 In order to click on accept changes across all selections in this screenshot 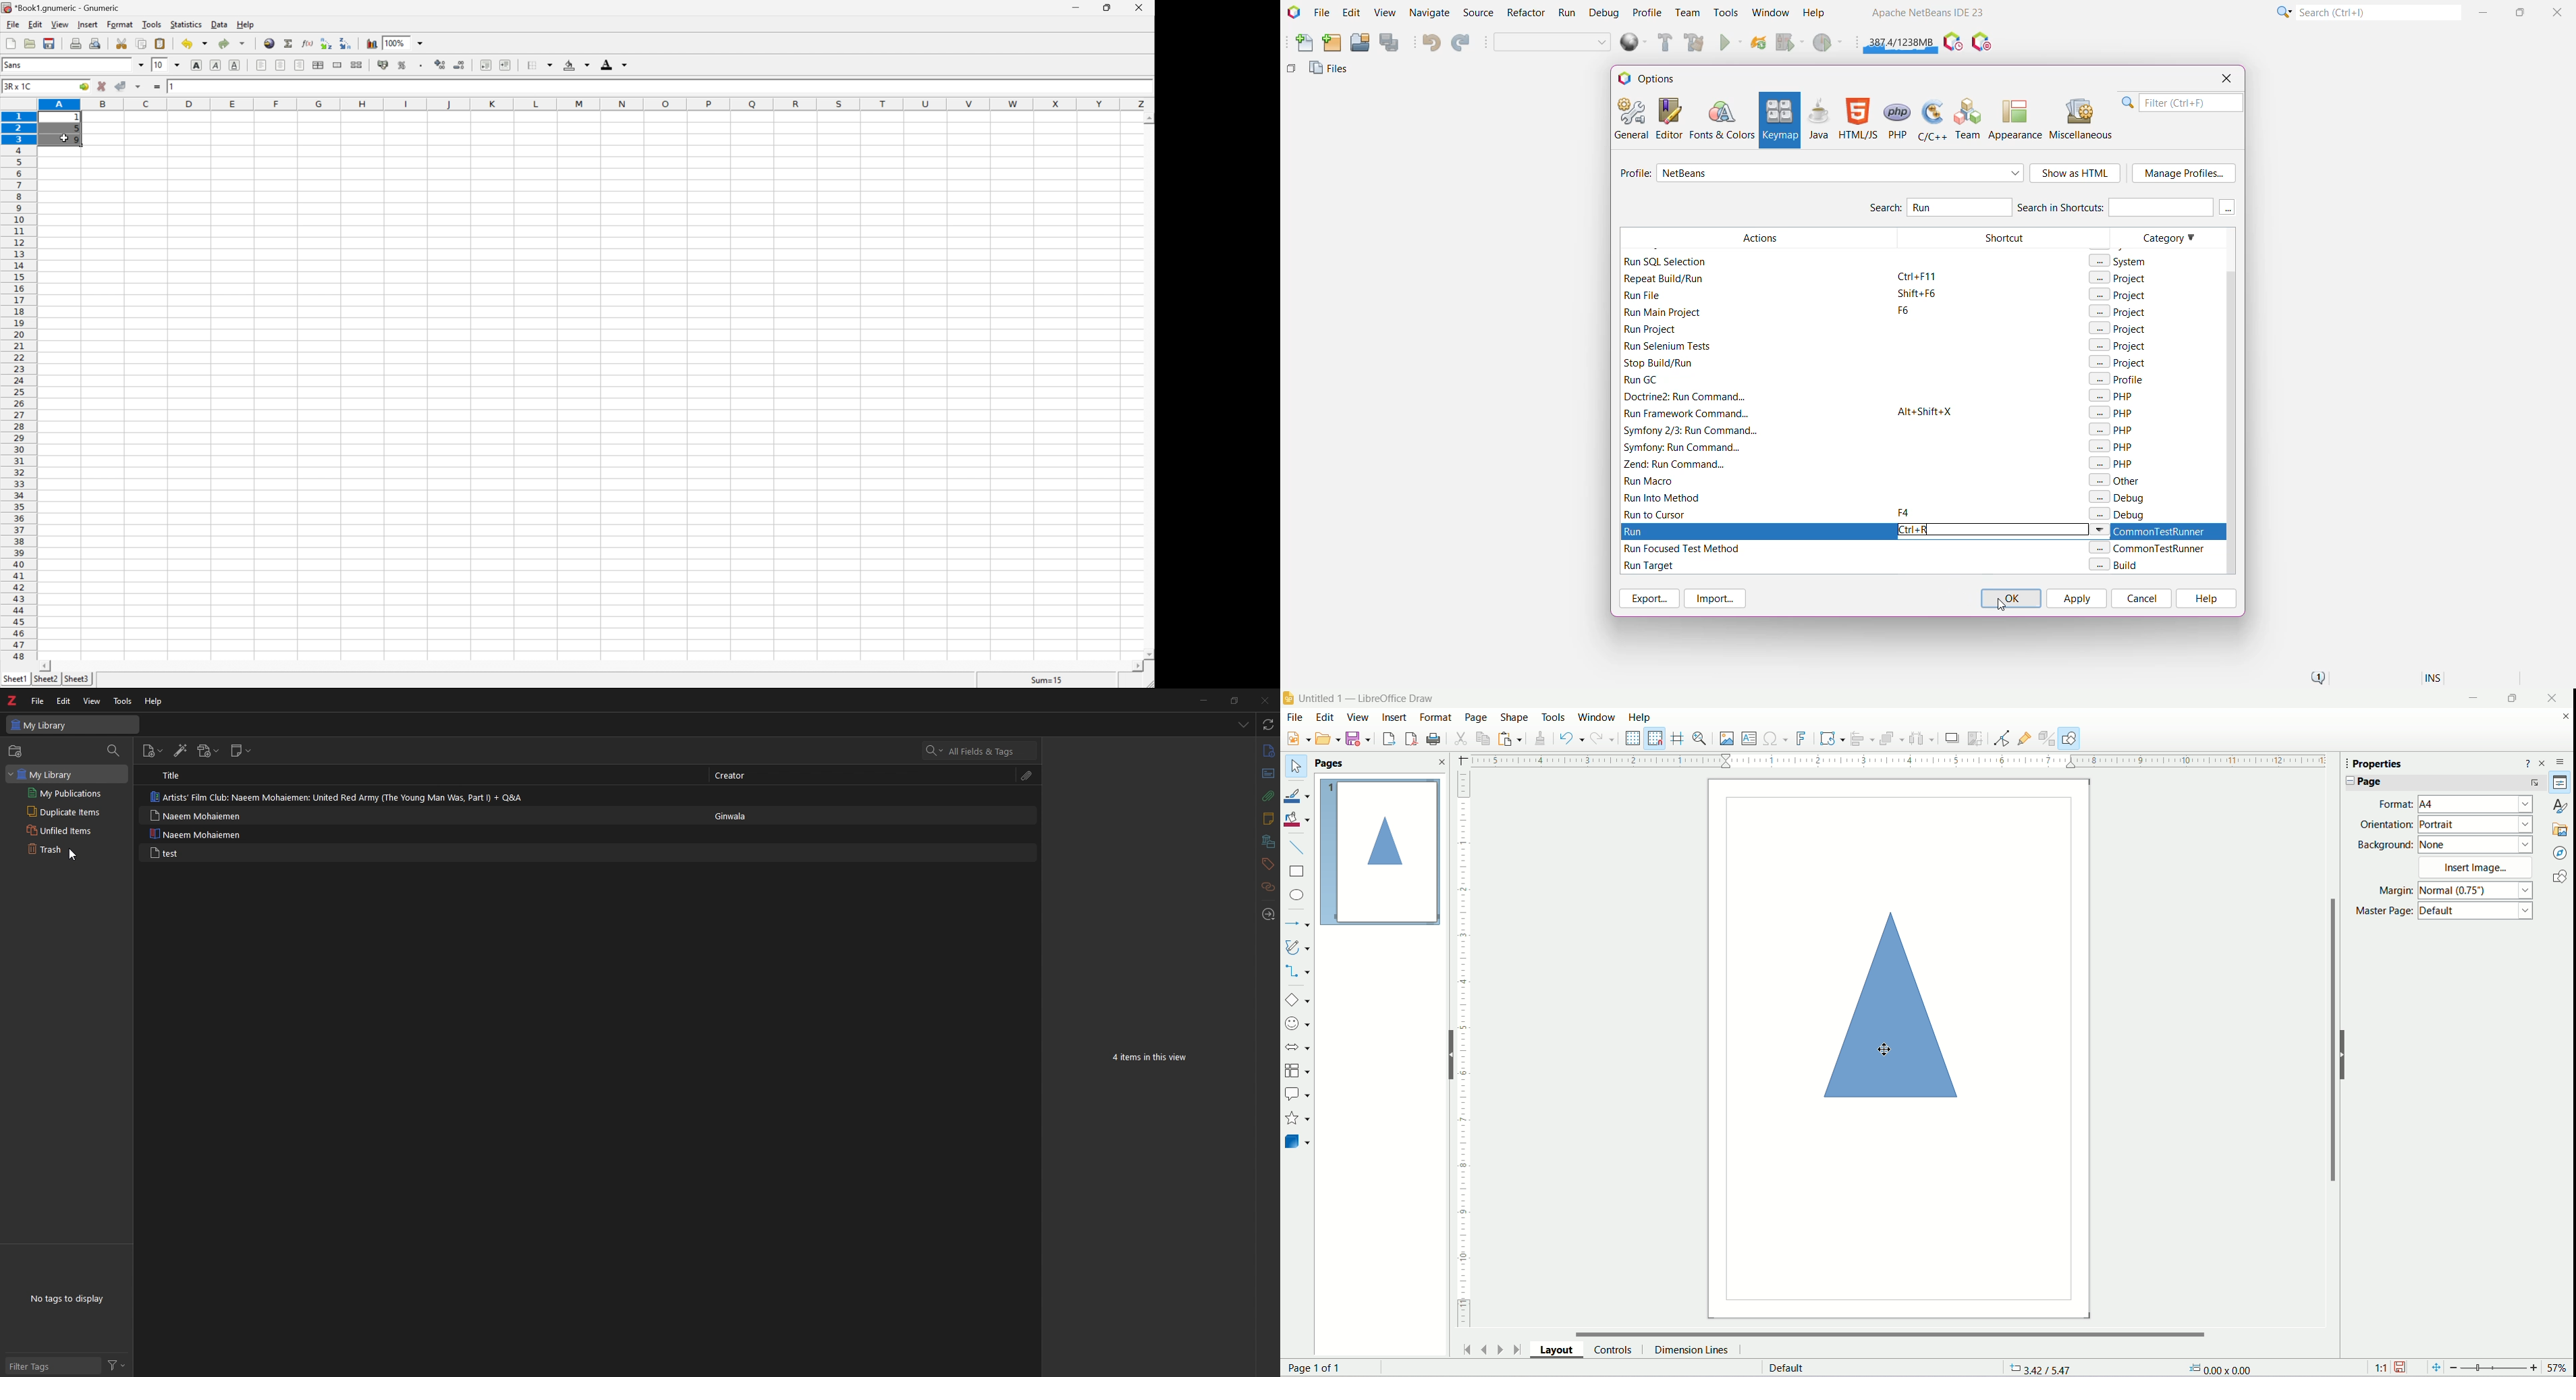, I will do `click(138, 87)`.